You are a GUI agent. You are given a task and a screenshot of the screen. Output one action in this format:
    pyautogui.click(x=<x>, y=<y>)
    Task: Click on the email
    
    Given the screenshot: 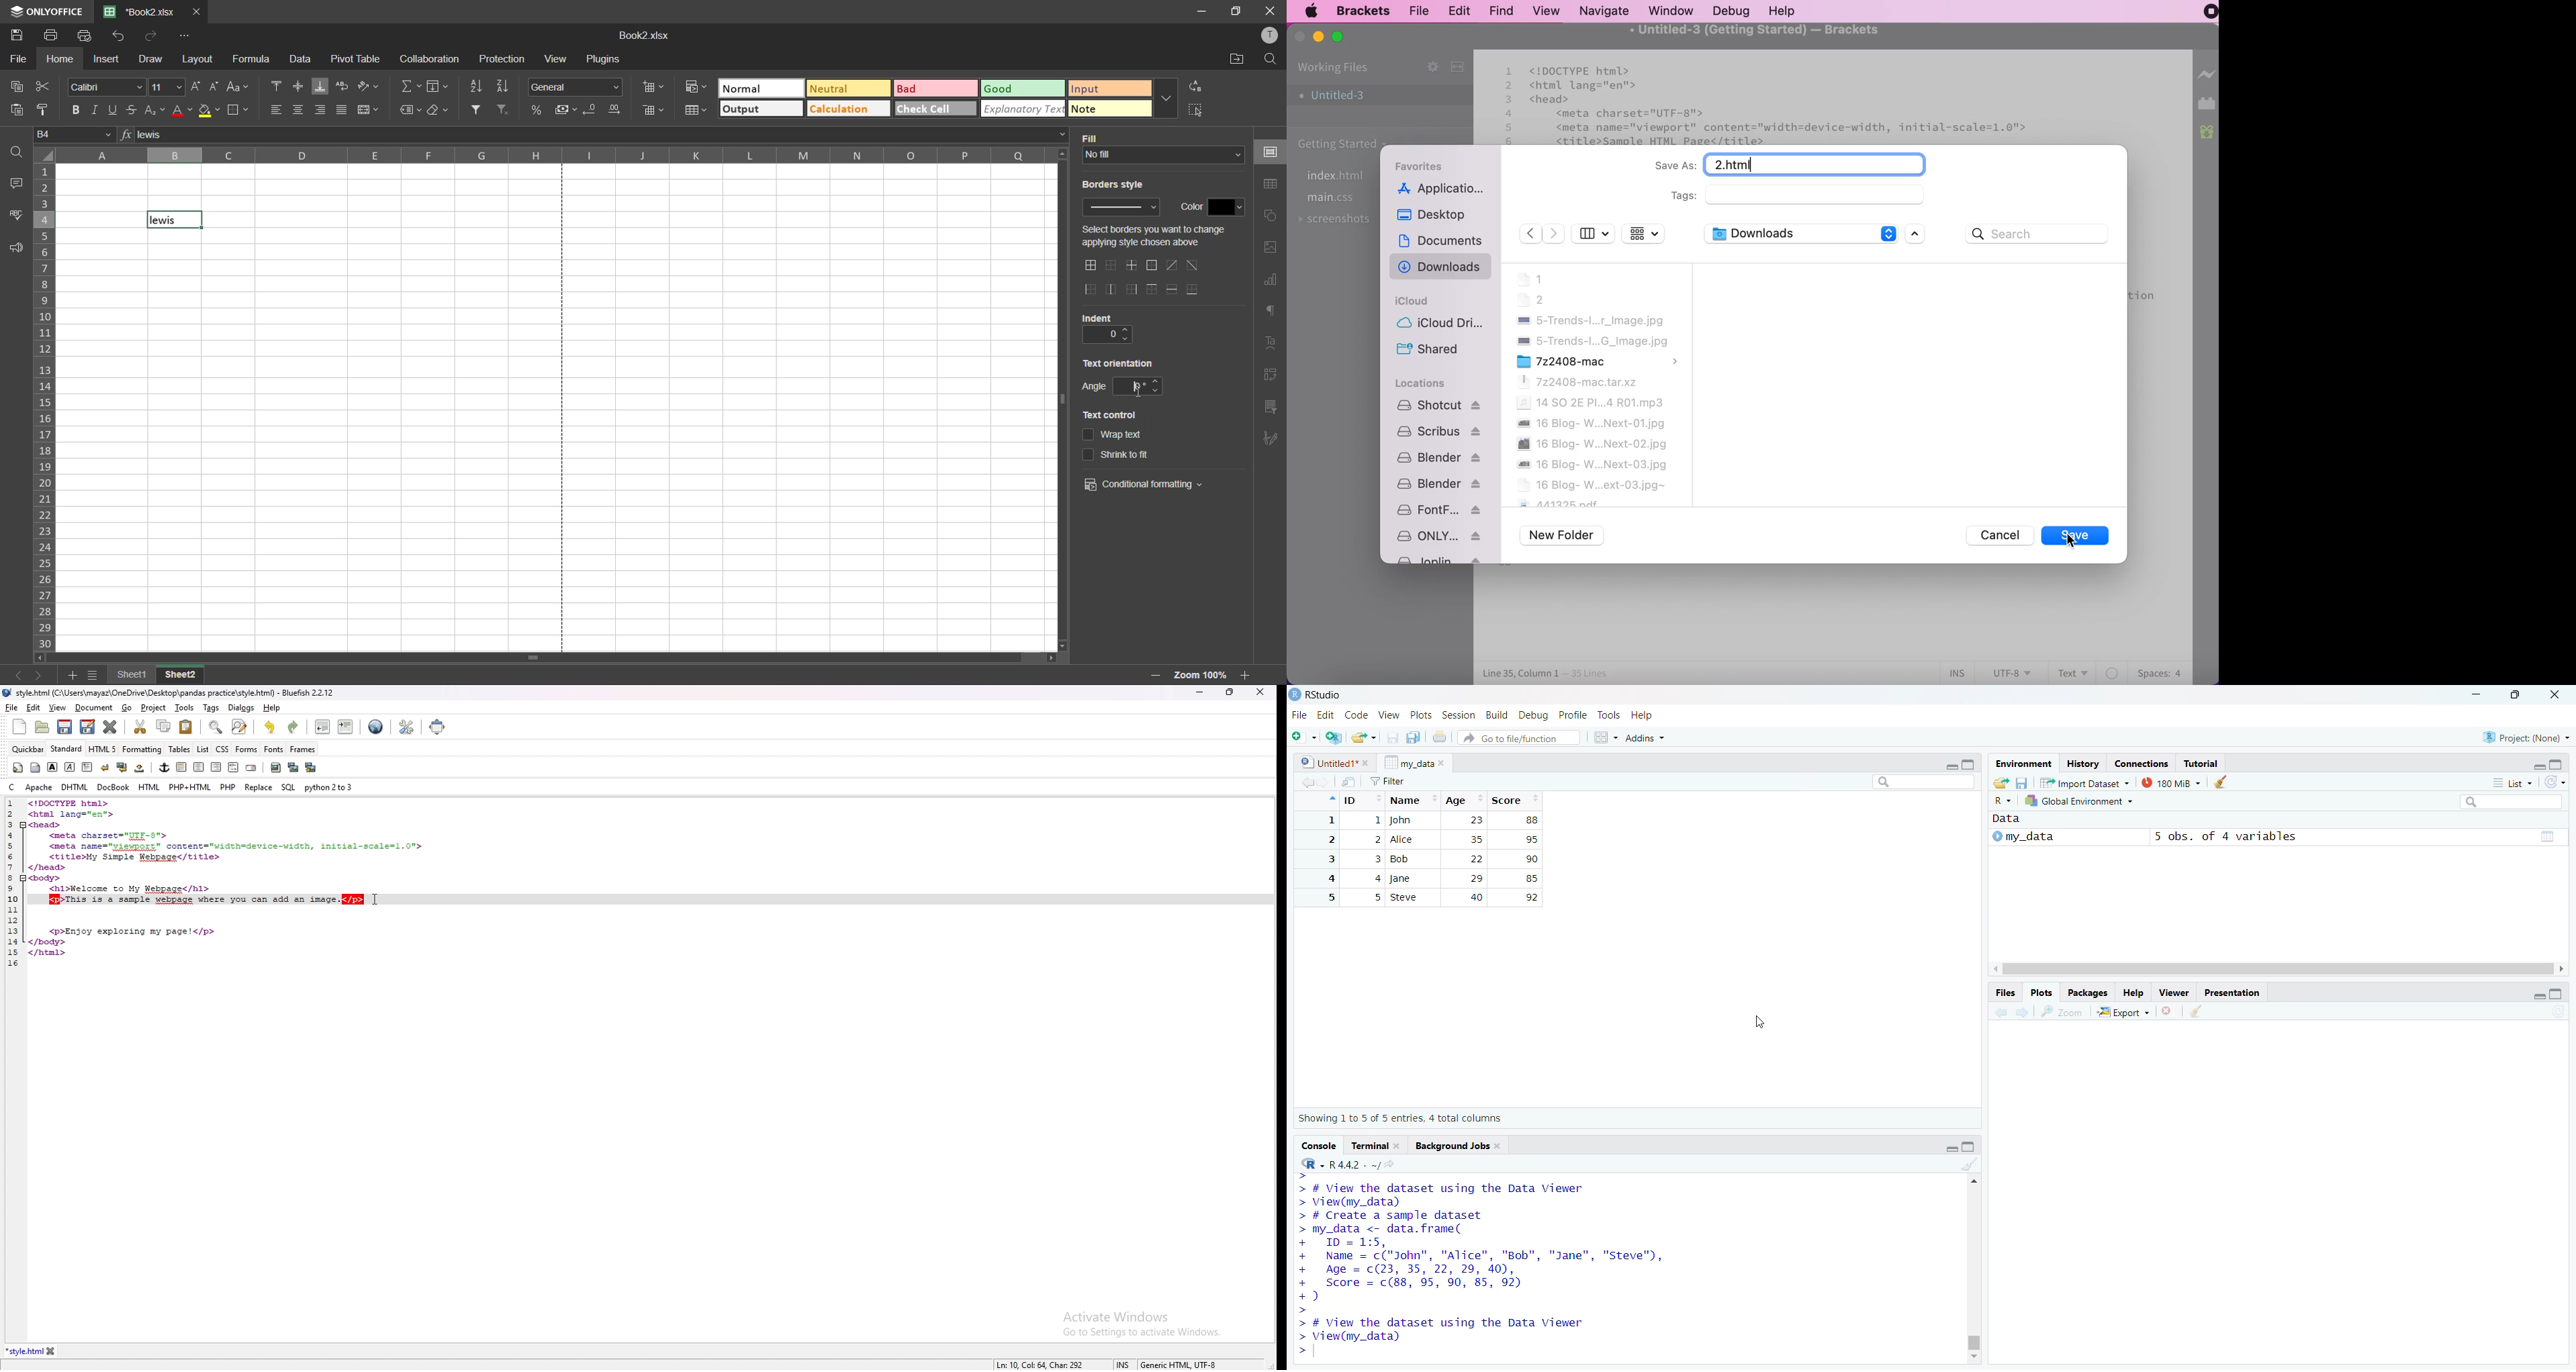 What is the action you would take?
    pyautogui.click(x=253, y=768)
    